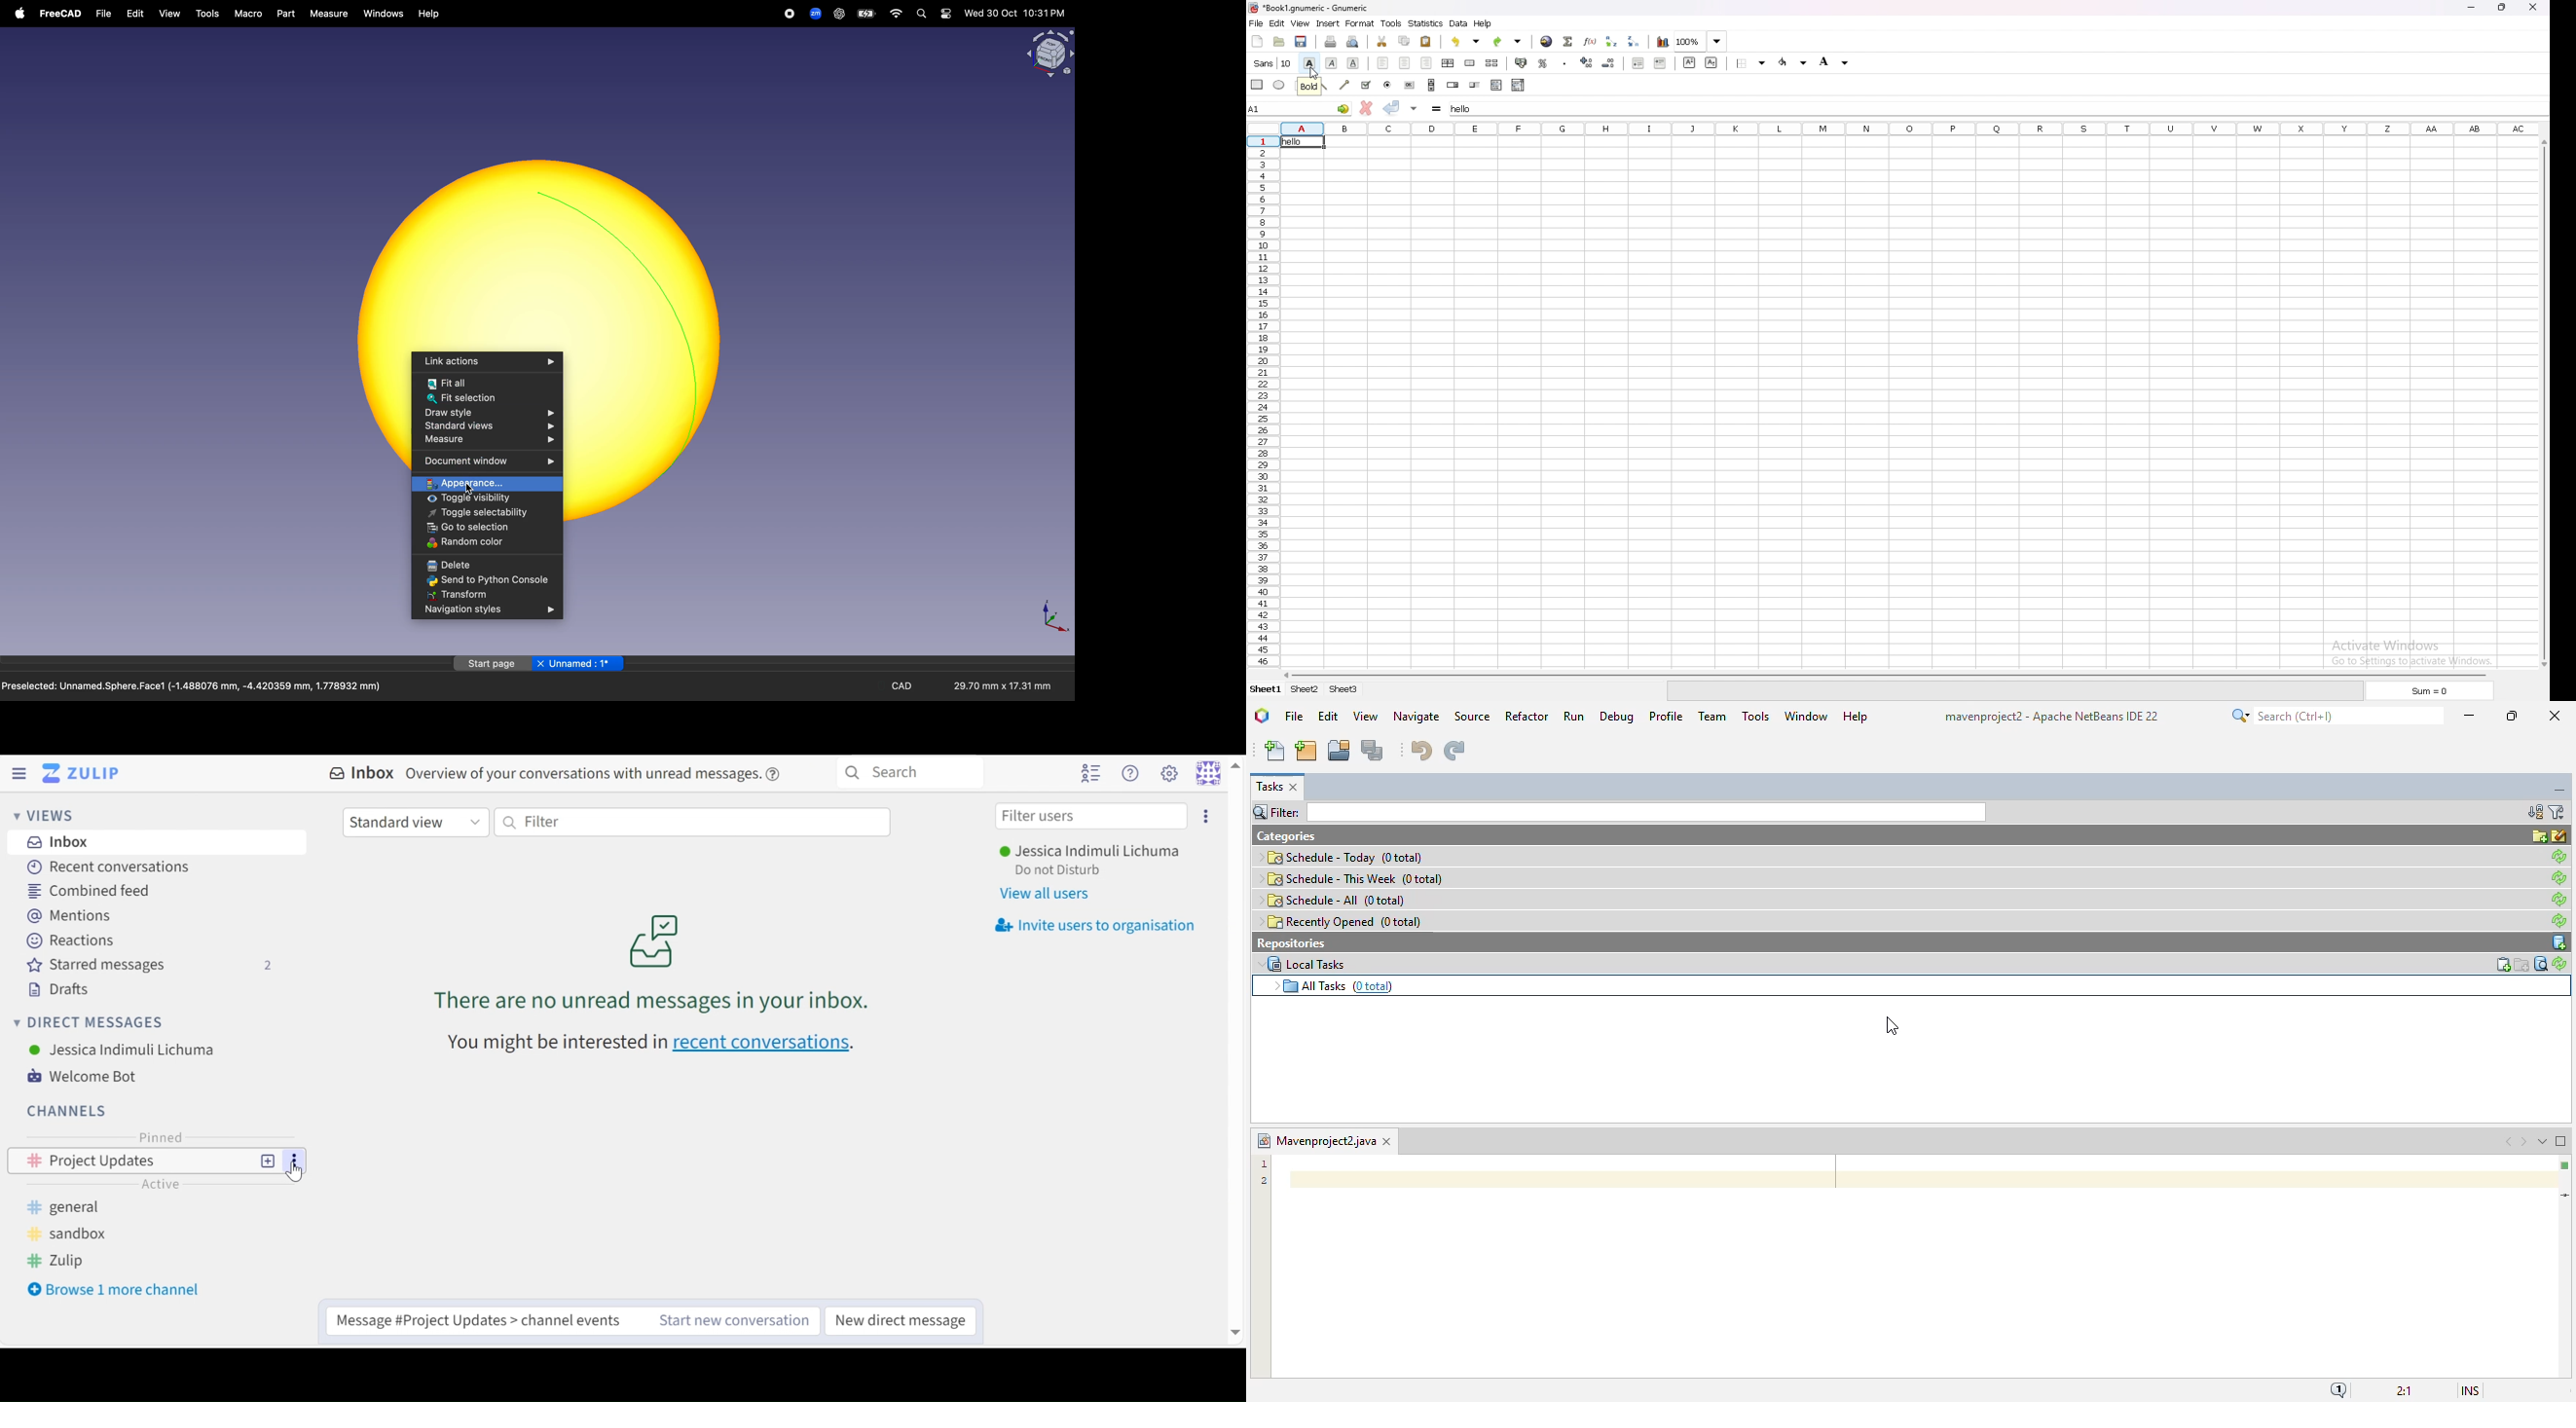 The height and width of the screenshot is (1428, 2576). What do you see at coordinates (133, 14) in the screenshot?
I see `edit` at bounding box center [133, 14].